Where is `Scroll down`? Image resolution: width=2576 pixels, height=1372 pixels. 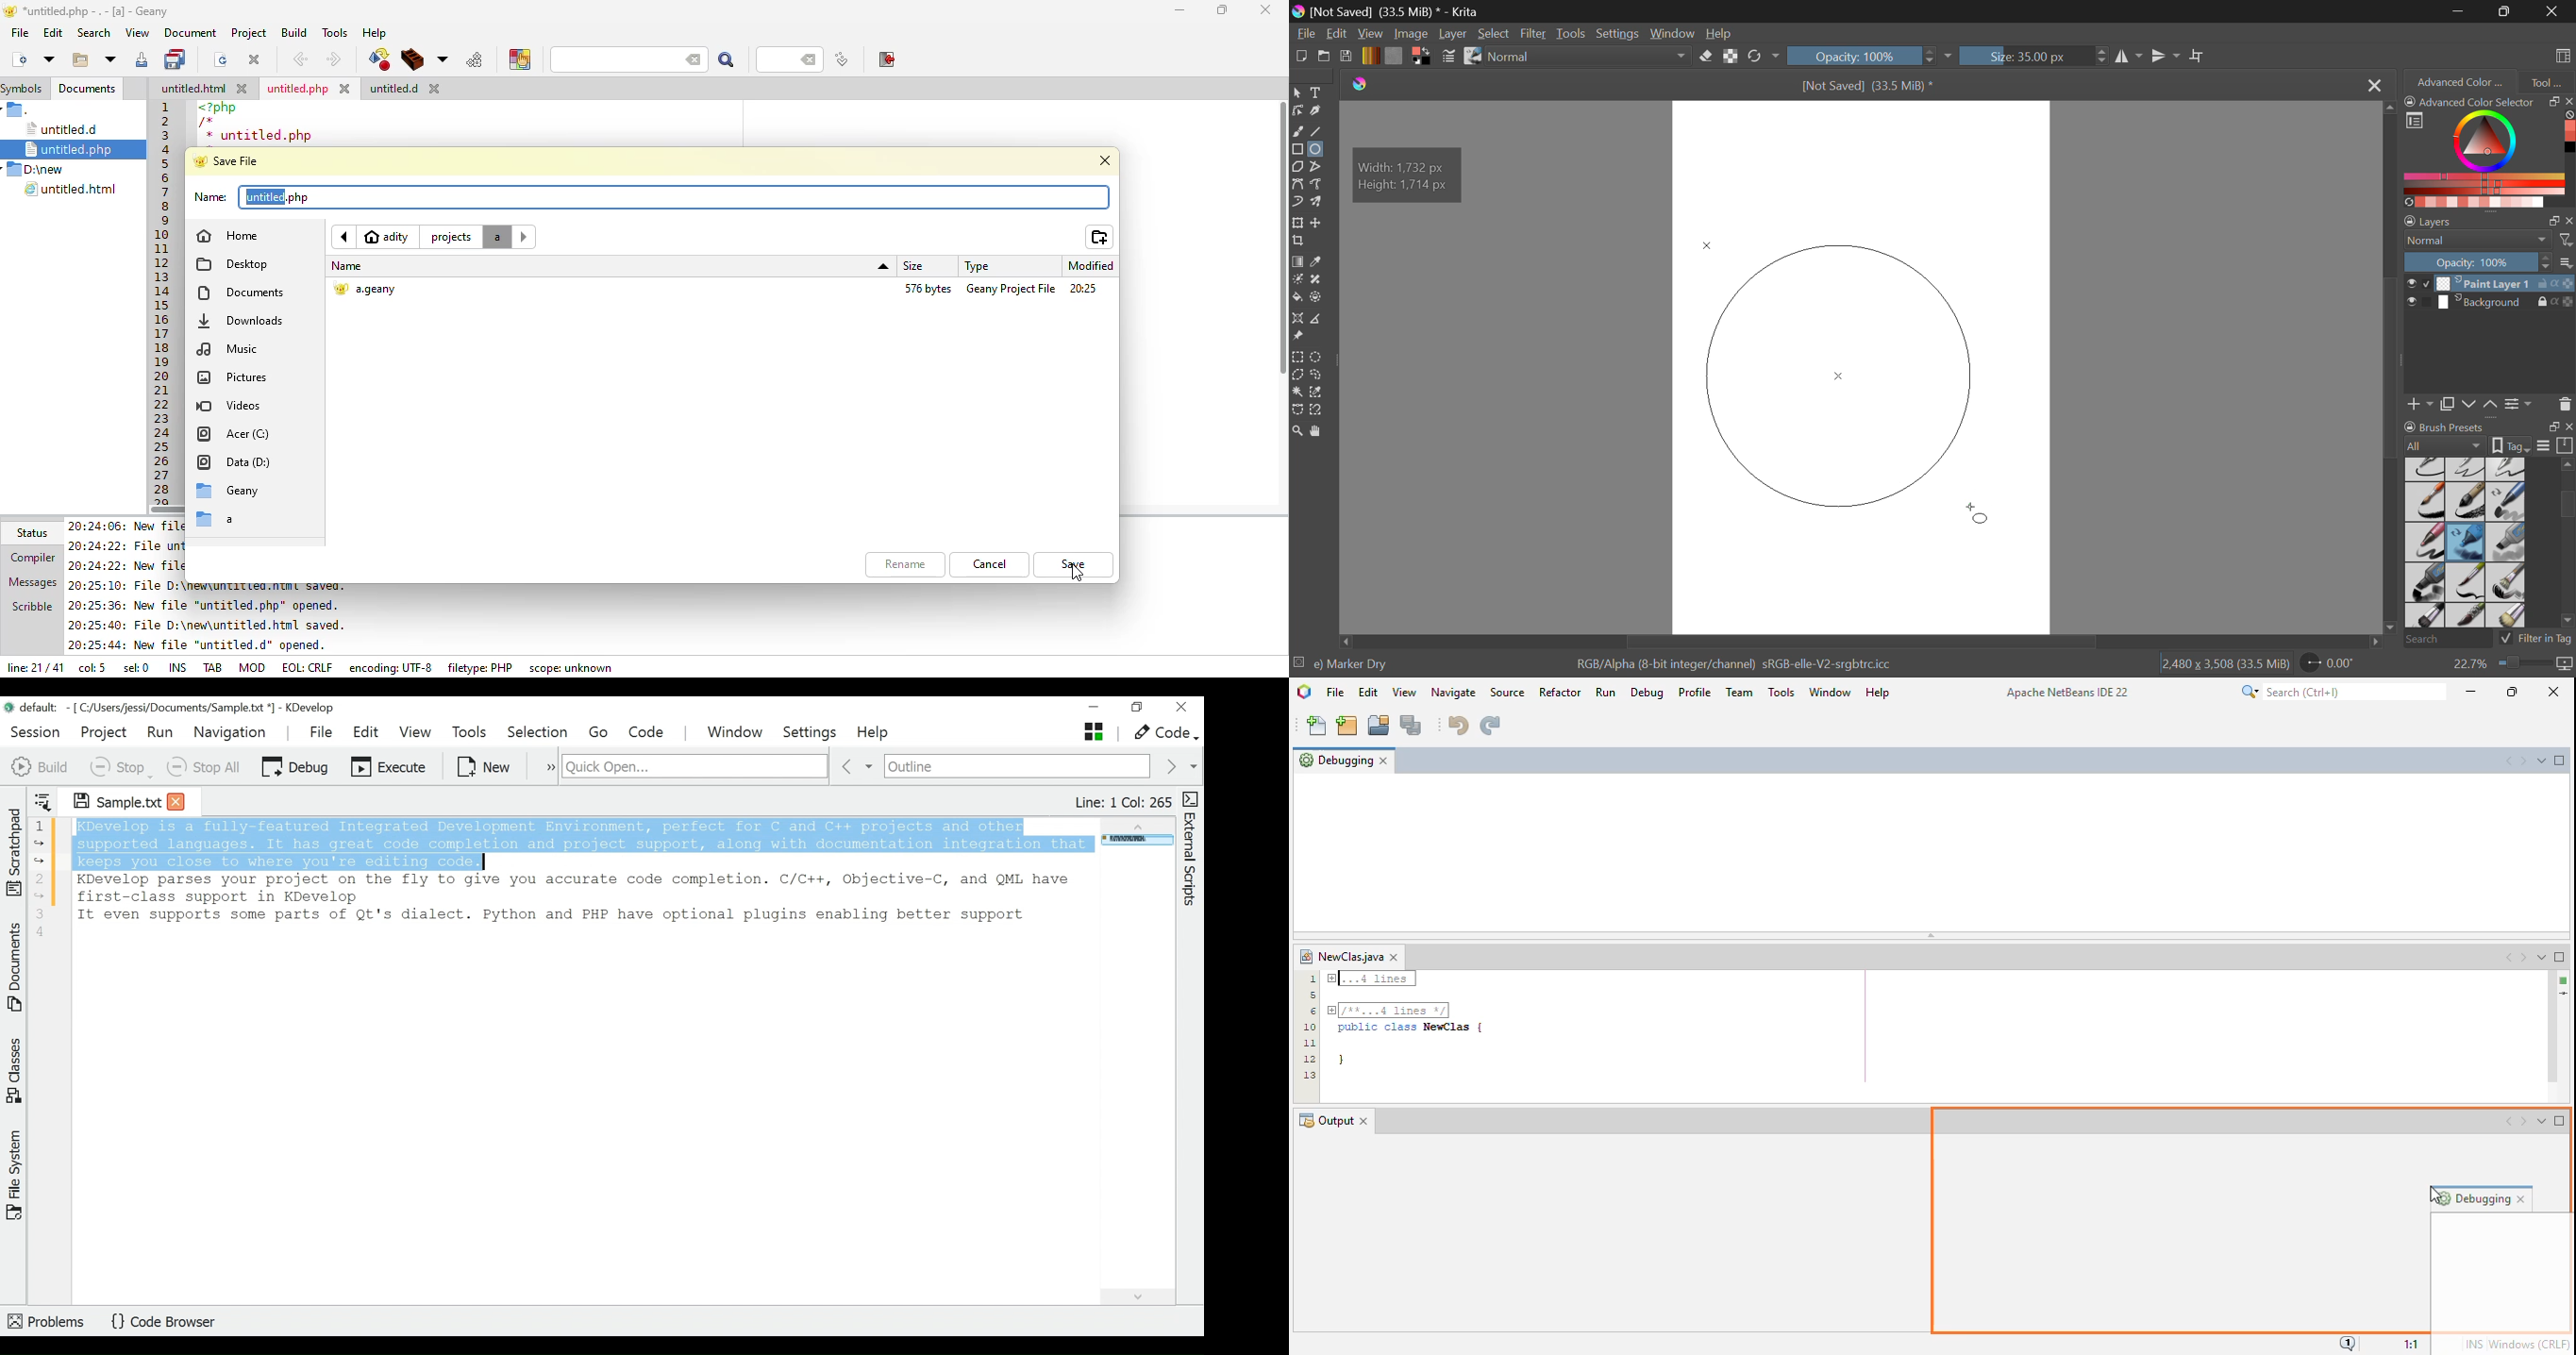 Scroll down is located at coordinates (1137, 1295).